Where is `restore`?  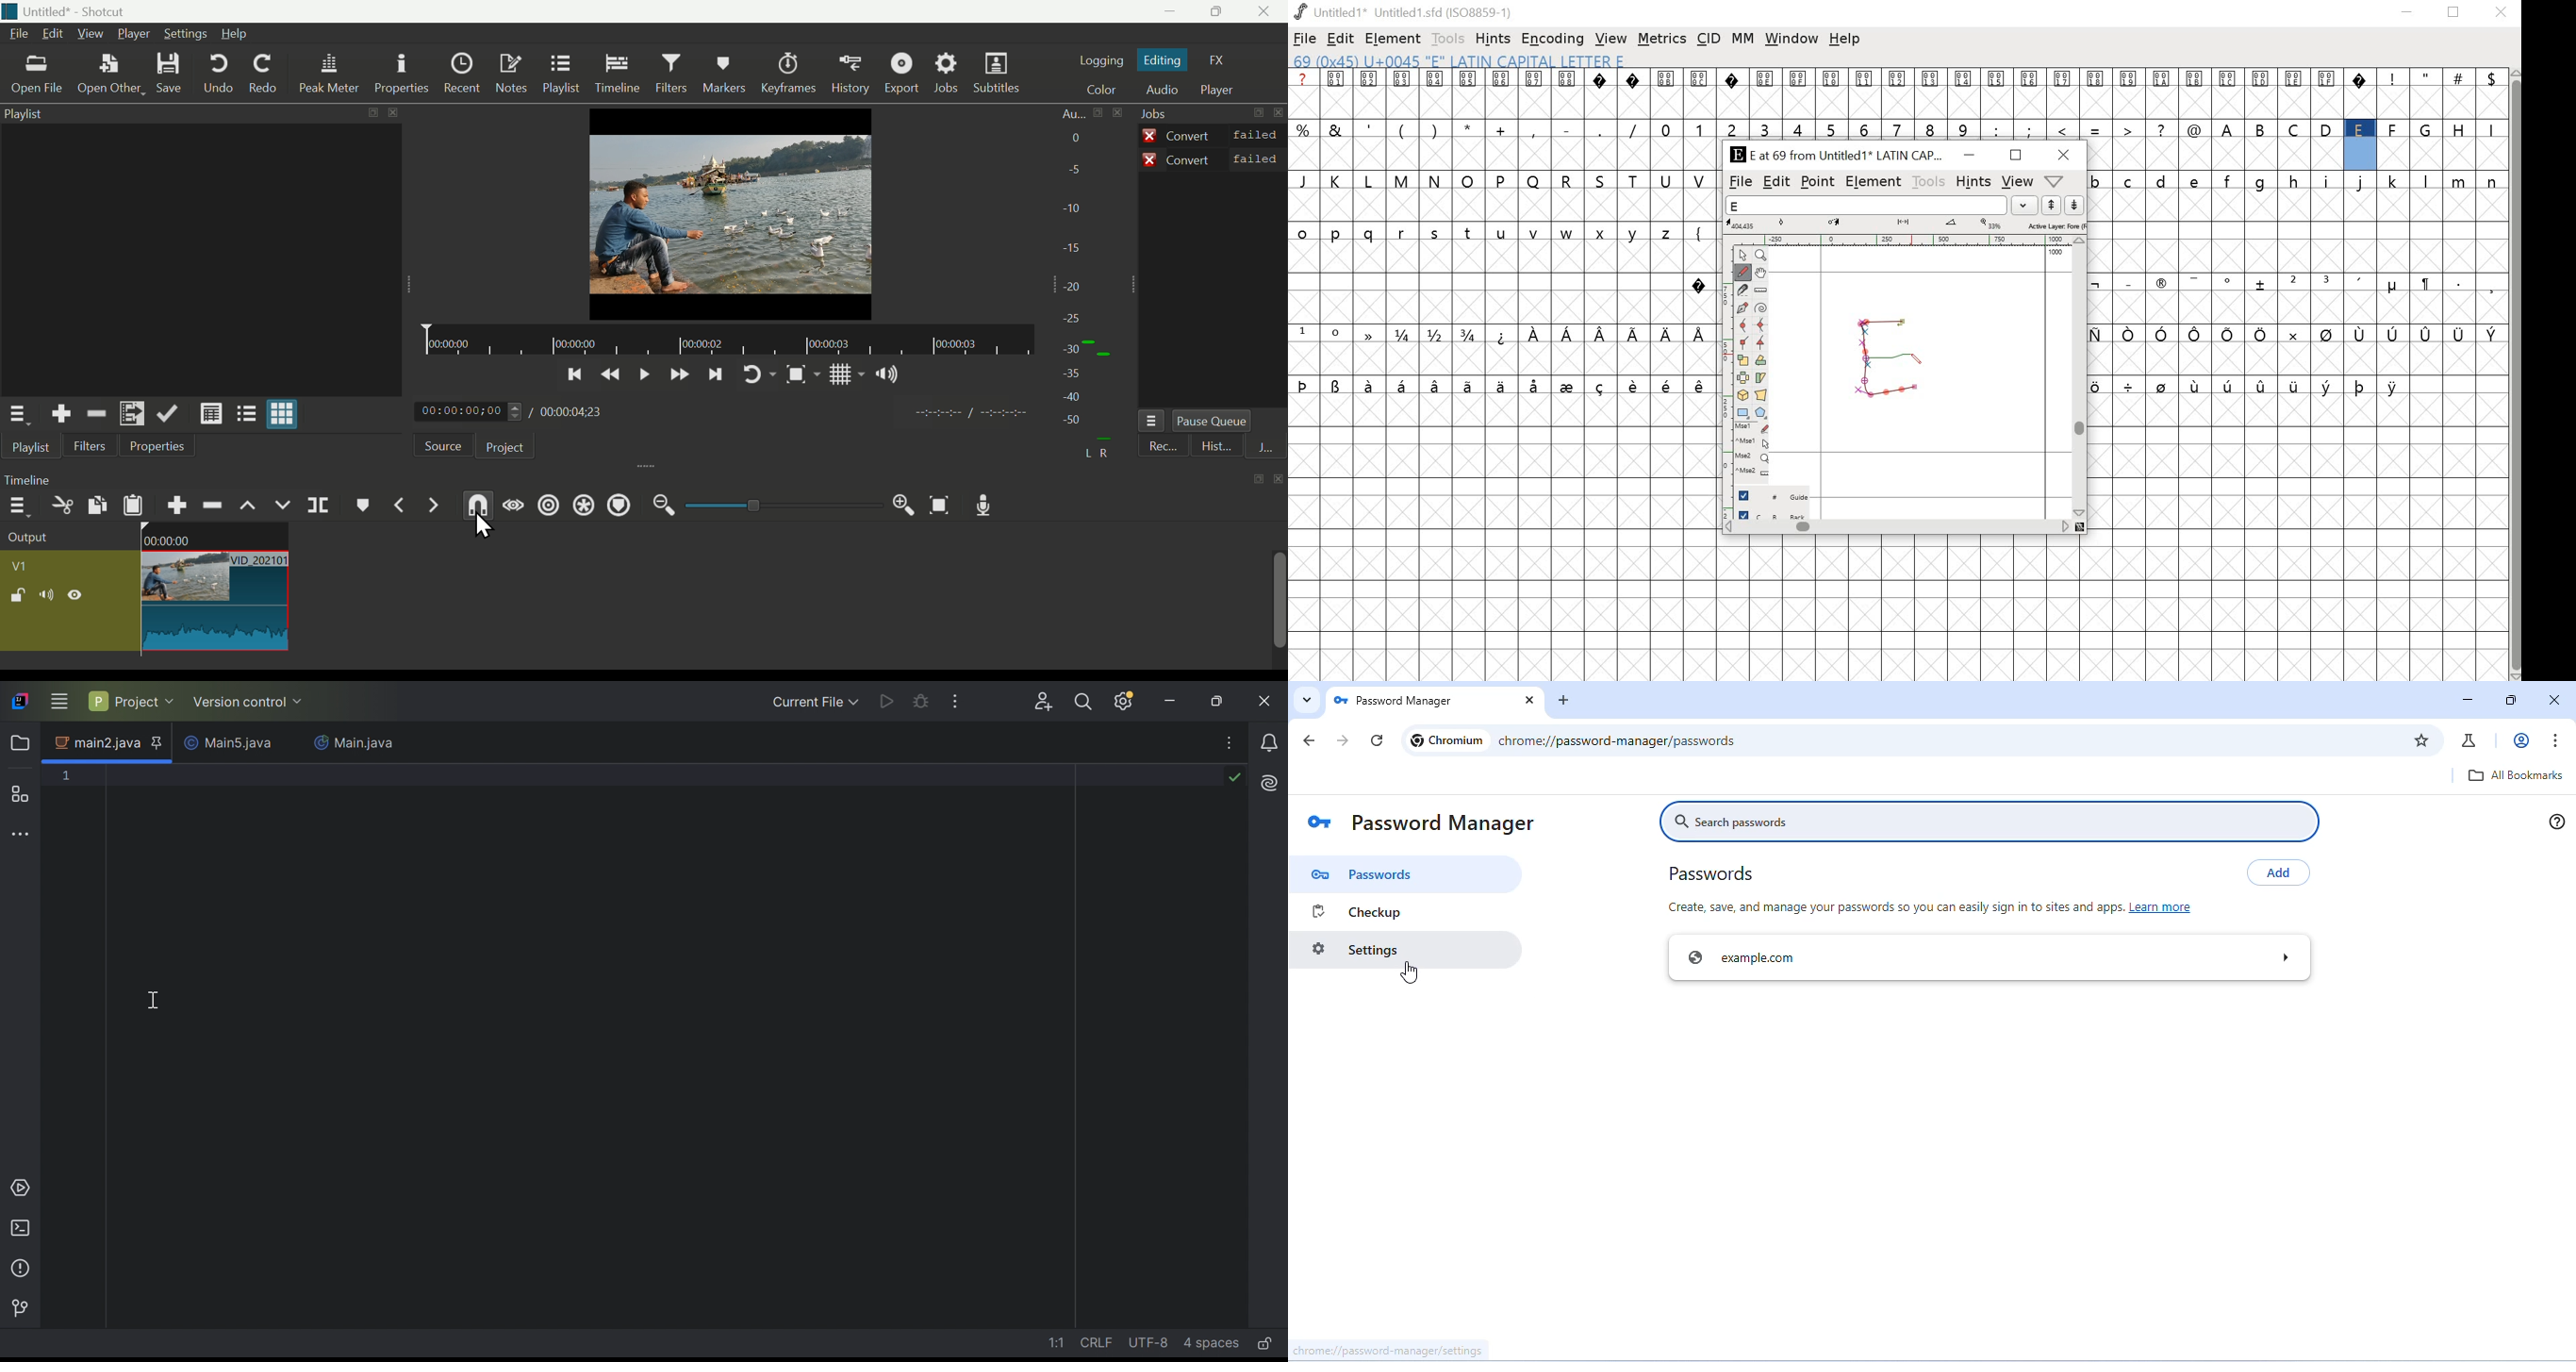
restore is located at coordinates (1258, 478).